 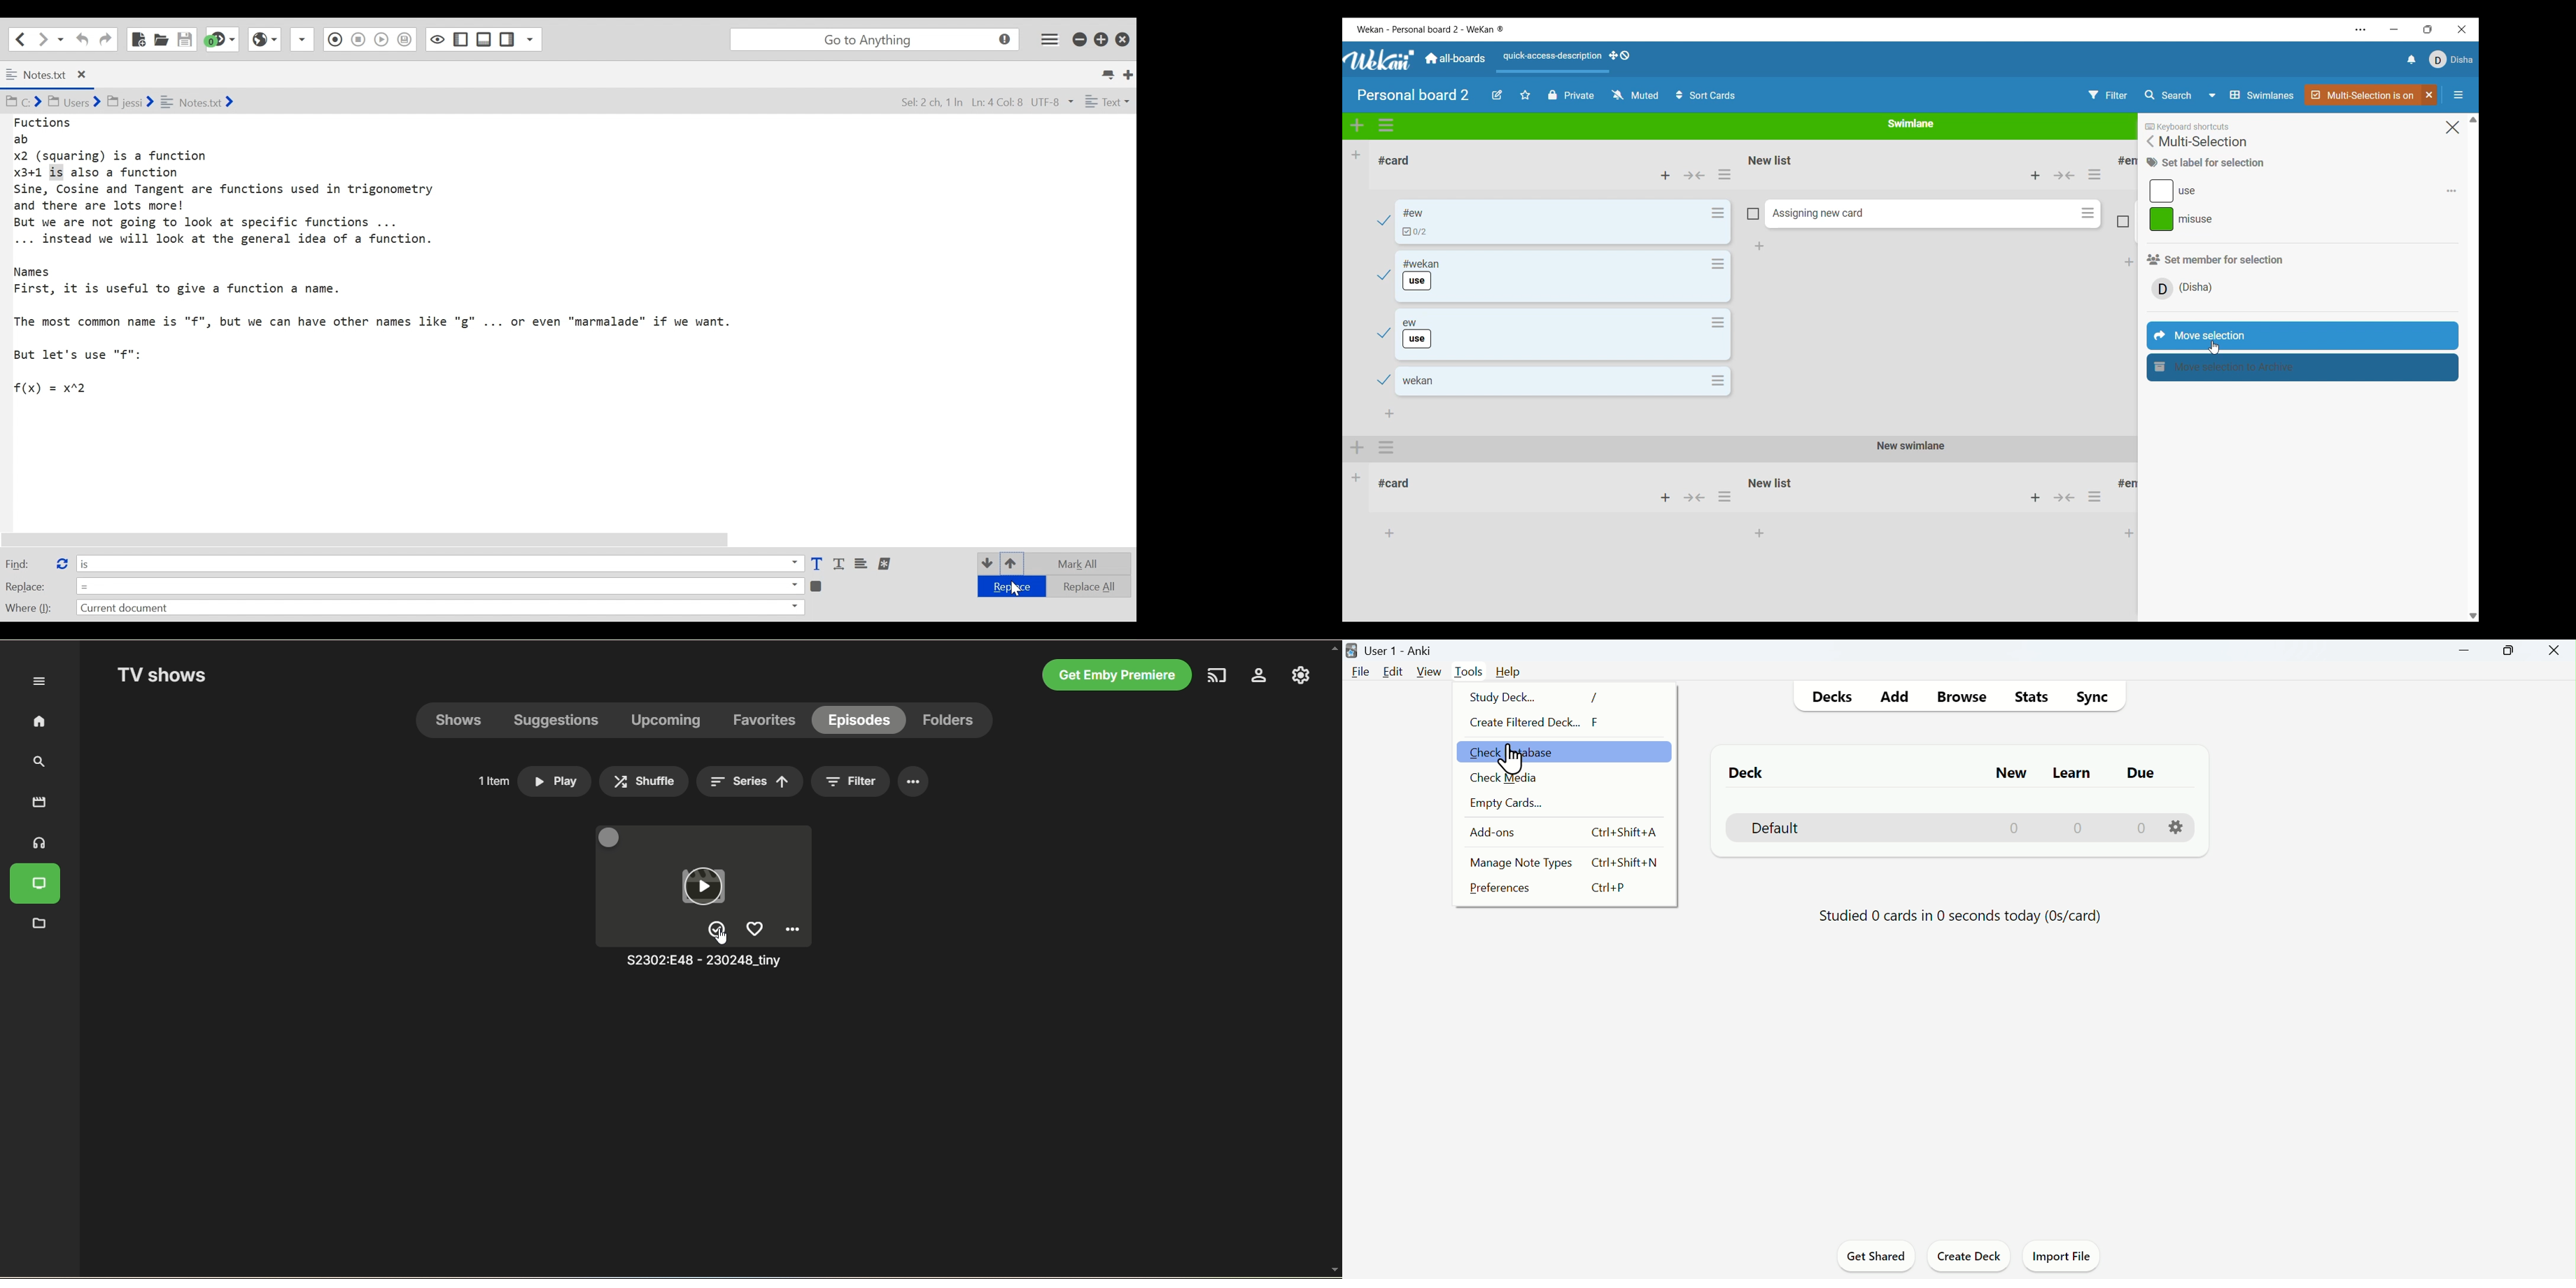 What do you see at coordinates (1835, 697) in the screenshot?
I see `Decks` at bounding box center [1835, 697].